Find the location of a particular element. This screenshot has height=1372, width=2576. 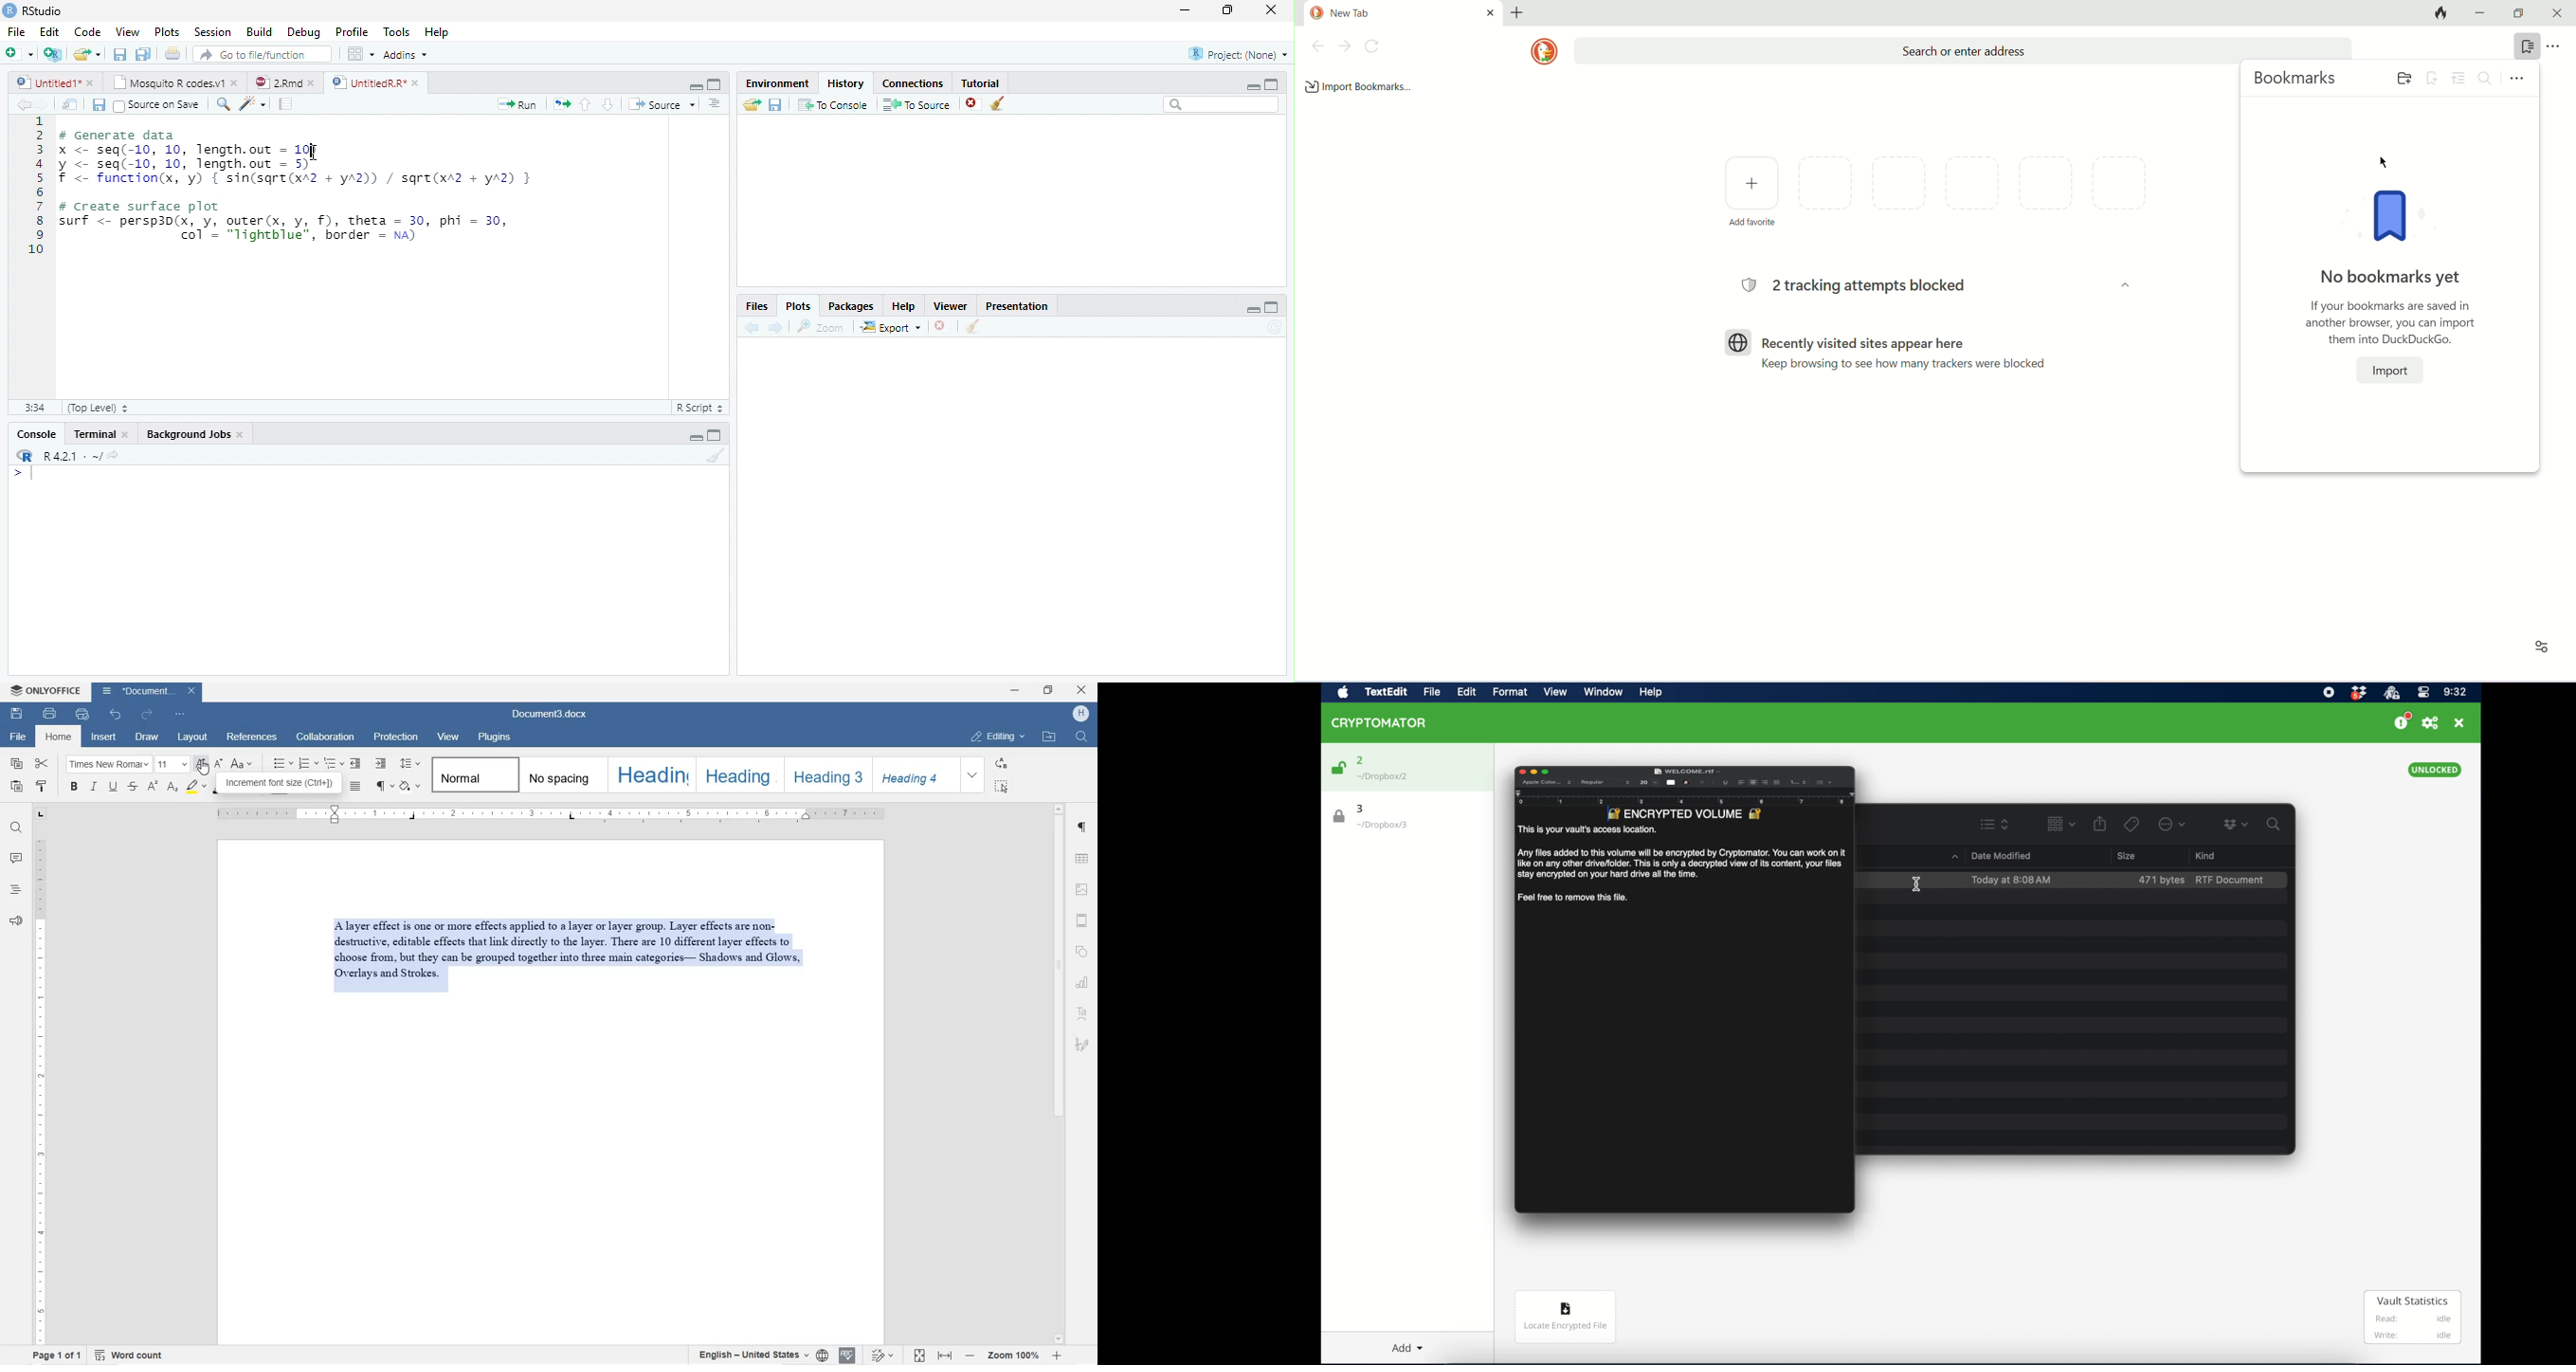

Viewer is located at coordinates (950, 305).